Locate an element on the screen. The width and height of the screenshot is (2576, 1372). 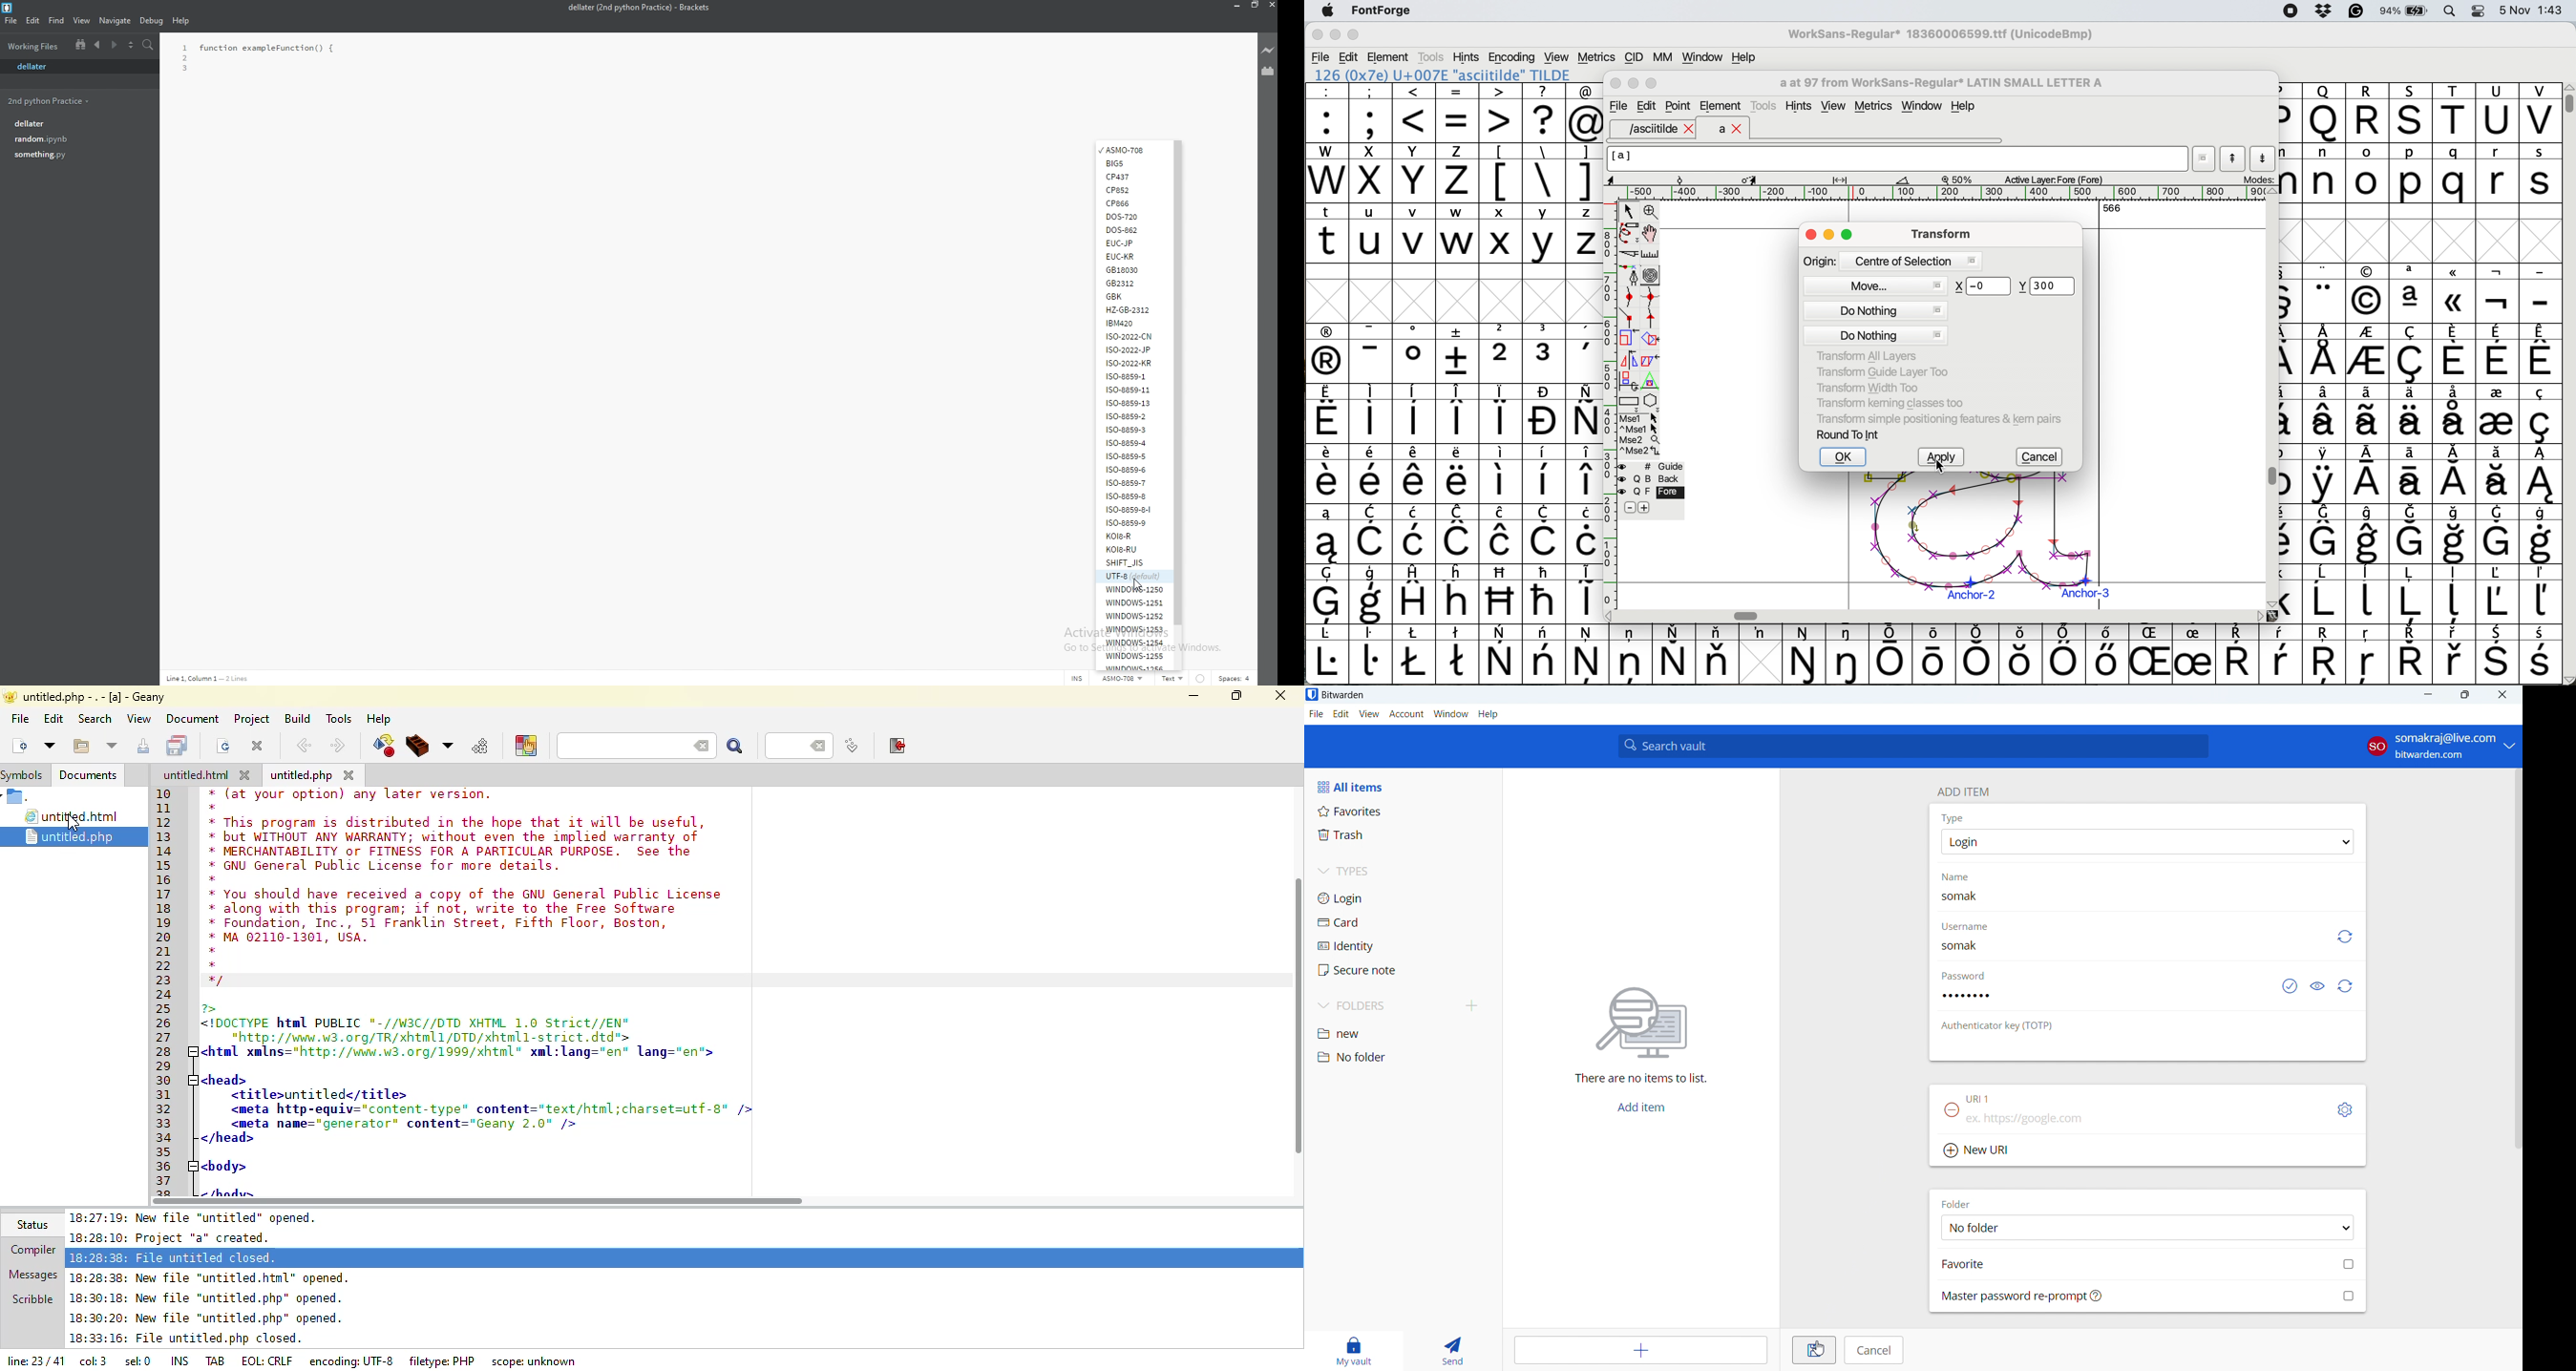
fore is located at coordinates (1652, 493).